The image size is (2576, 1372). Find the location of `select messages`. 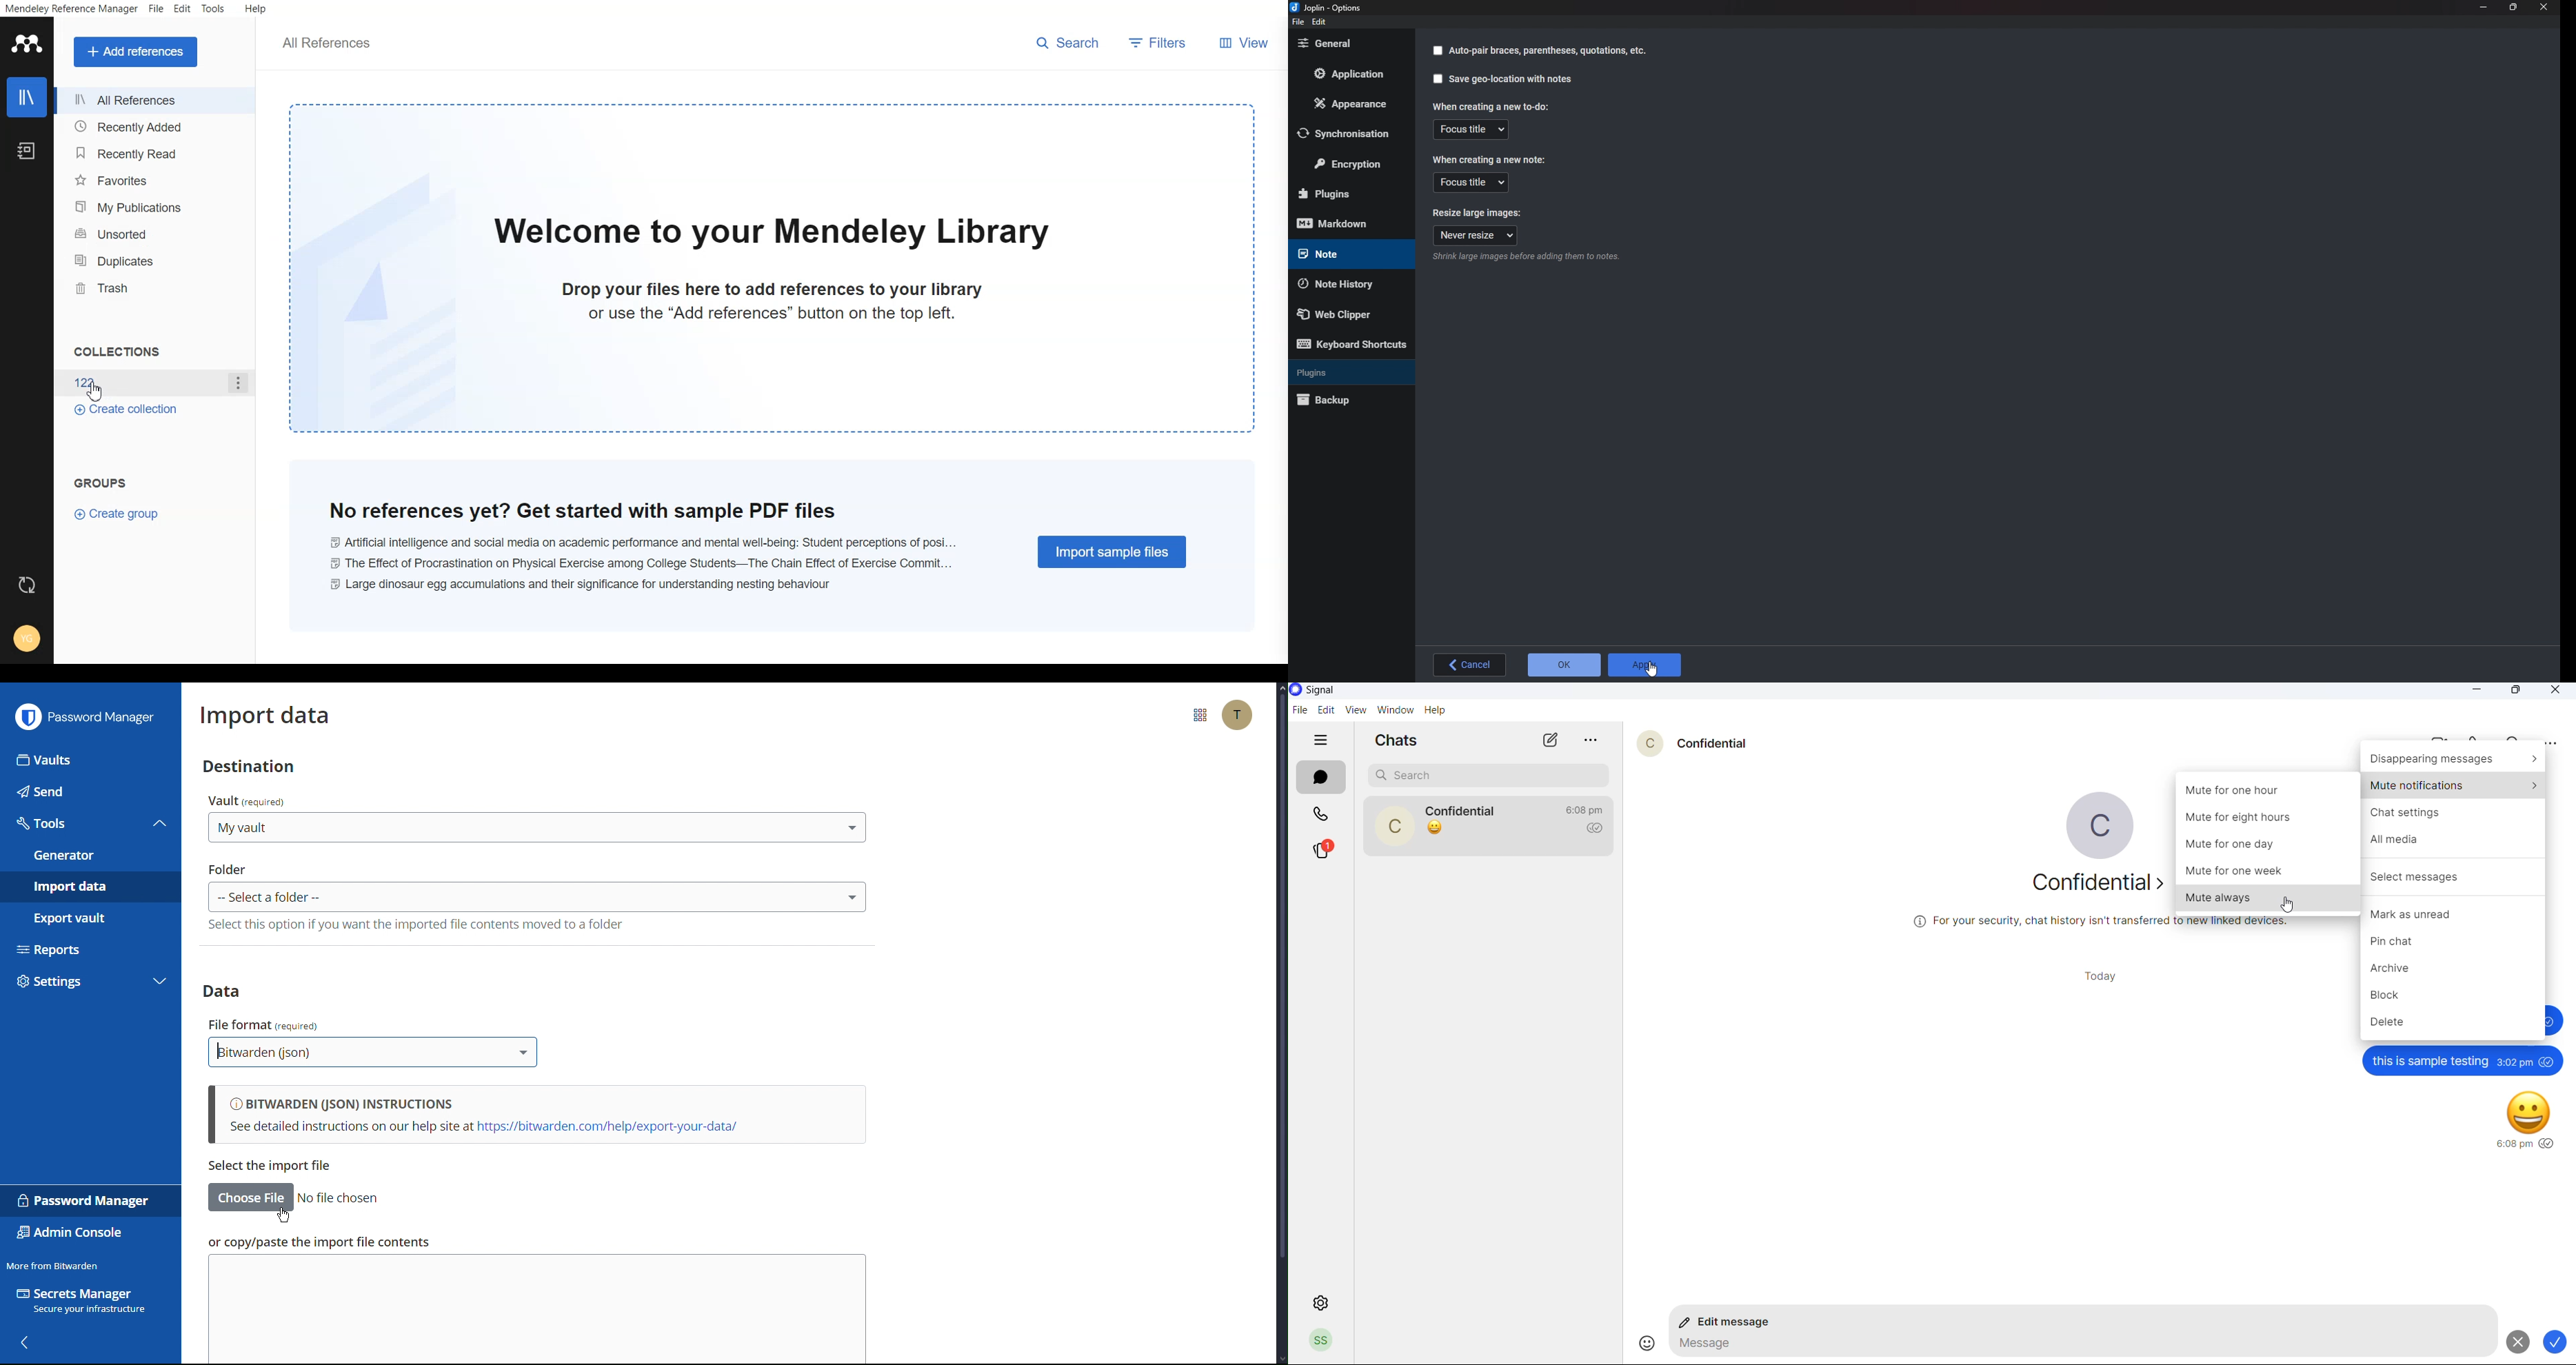

select messages is located at coordinates (2455, 875).